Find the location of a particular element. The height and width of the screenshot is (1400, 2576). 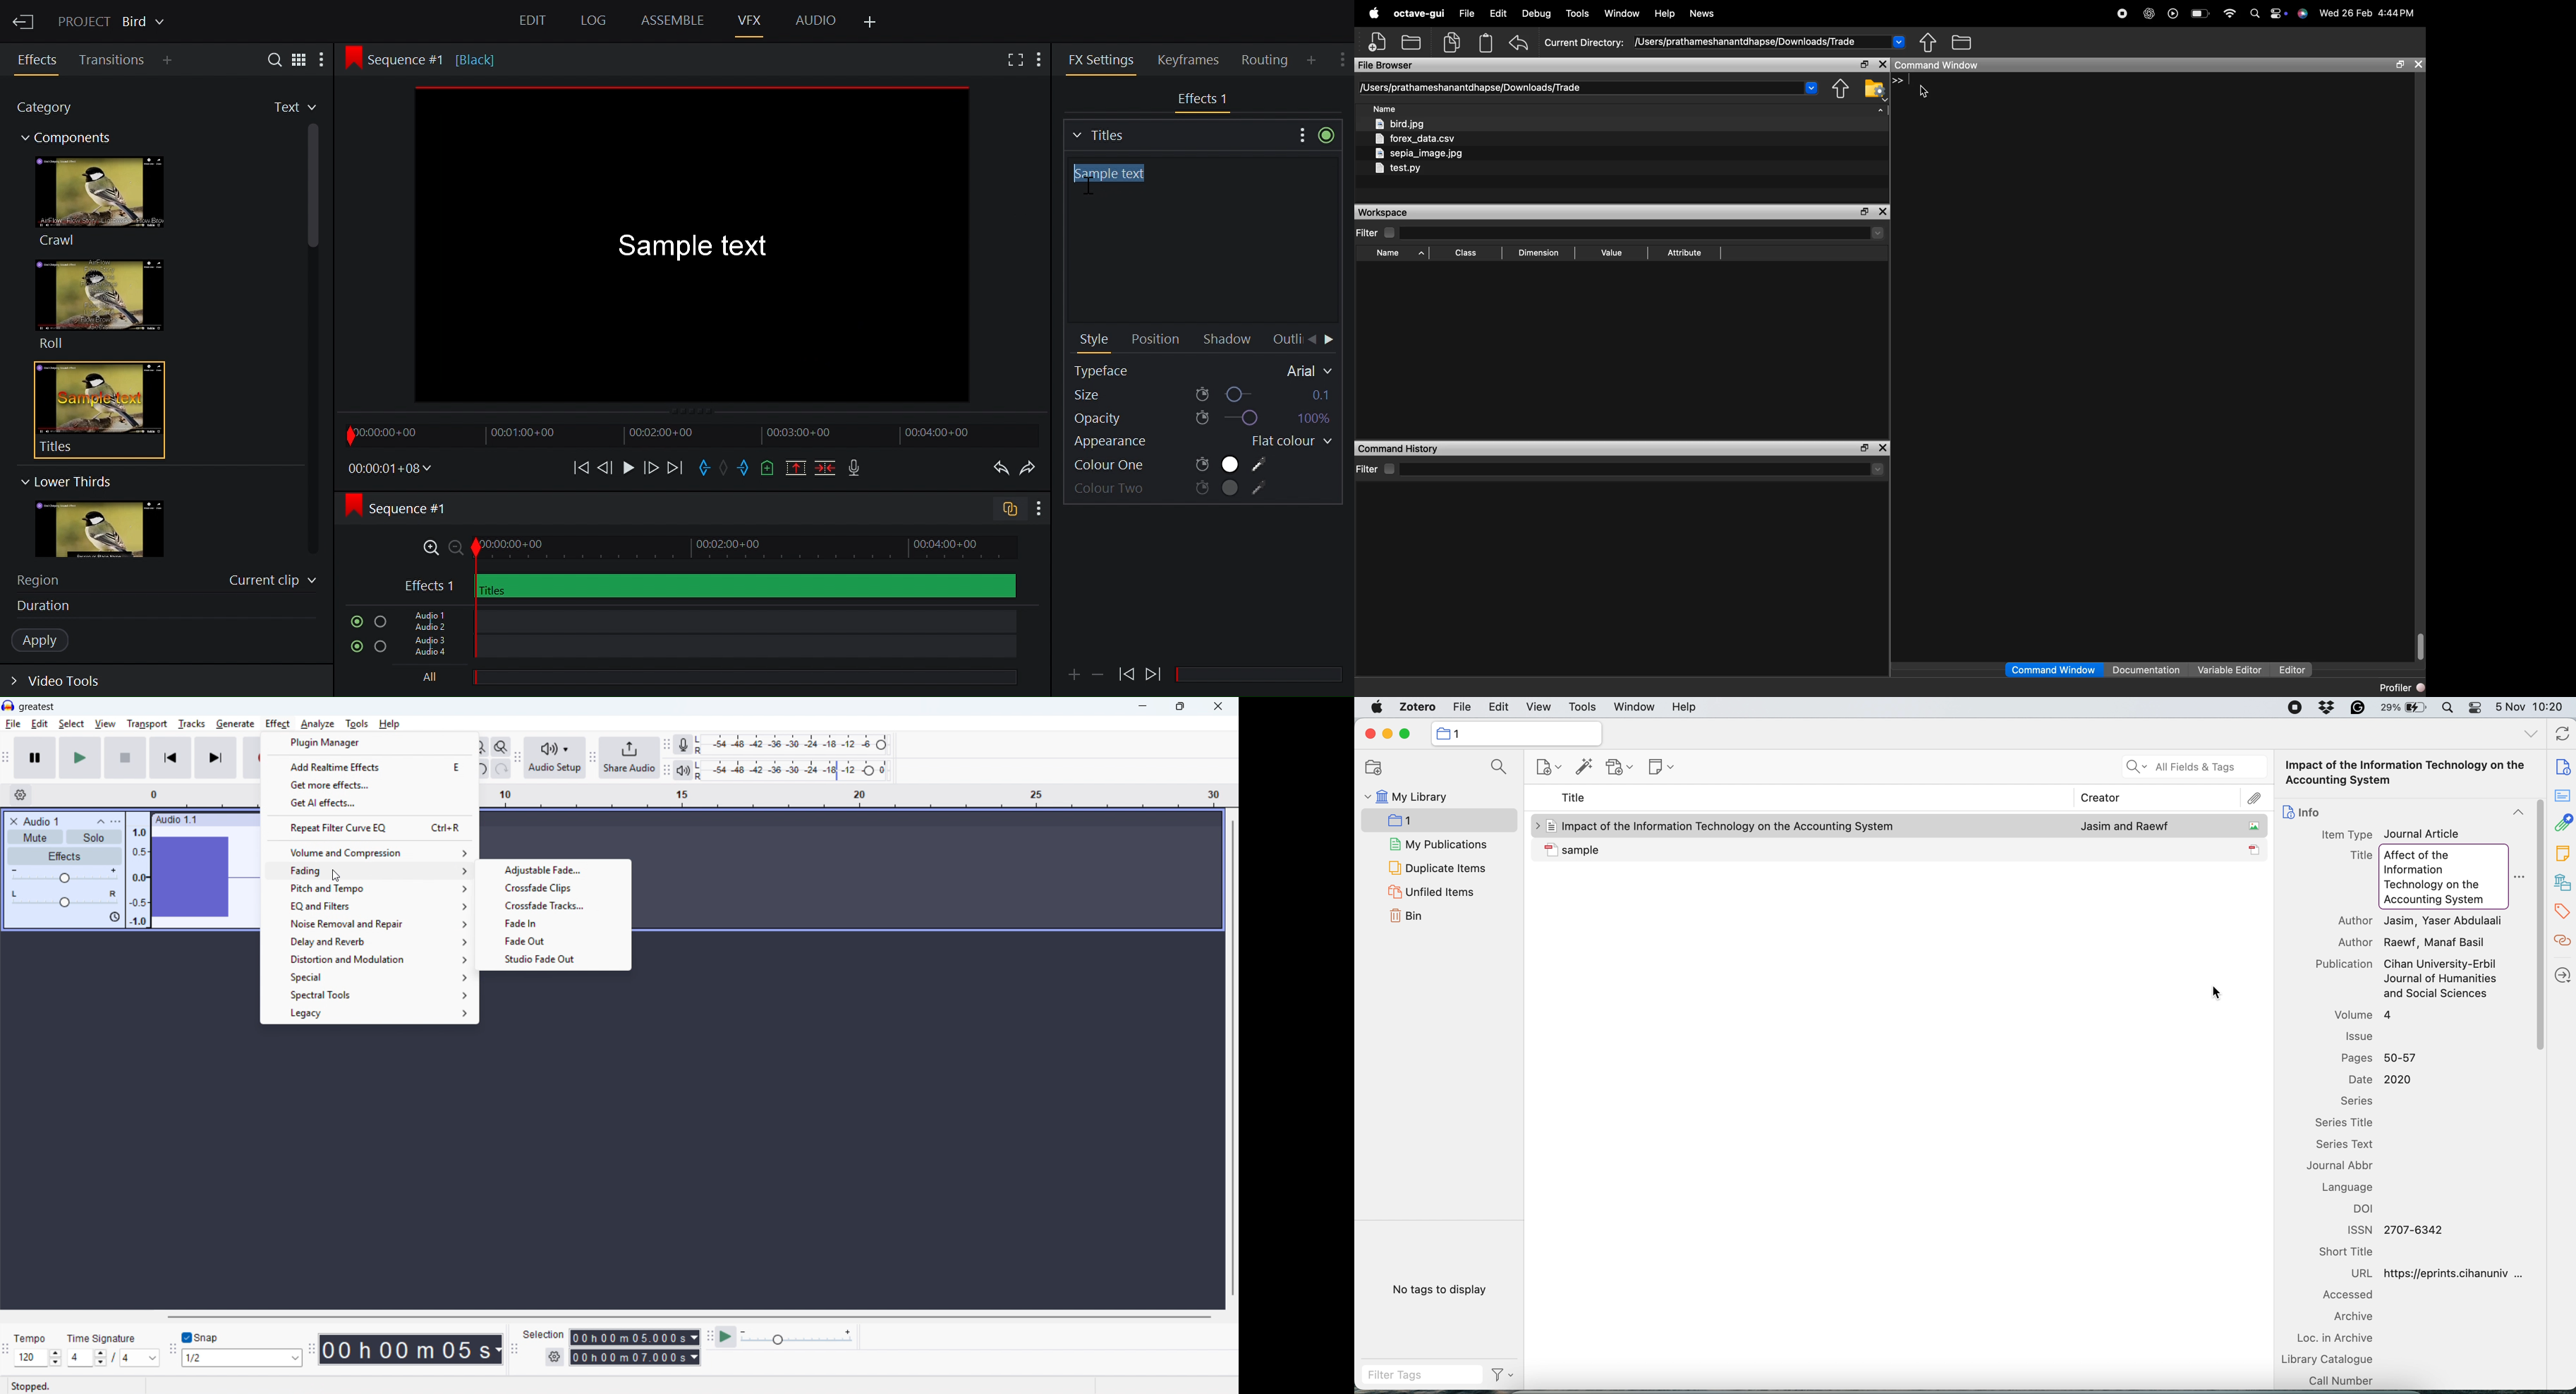

Vertical scroll bar is located at coordinates (315, 257).